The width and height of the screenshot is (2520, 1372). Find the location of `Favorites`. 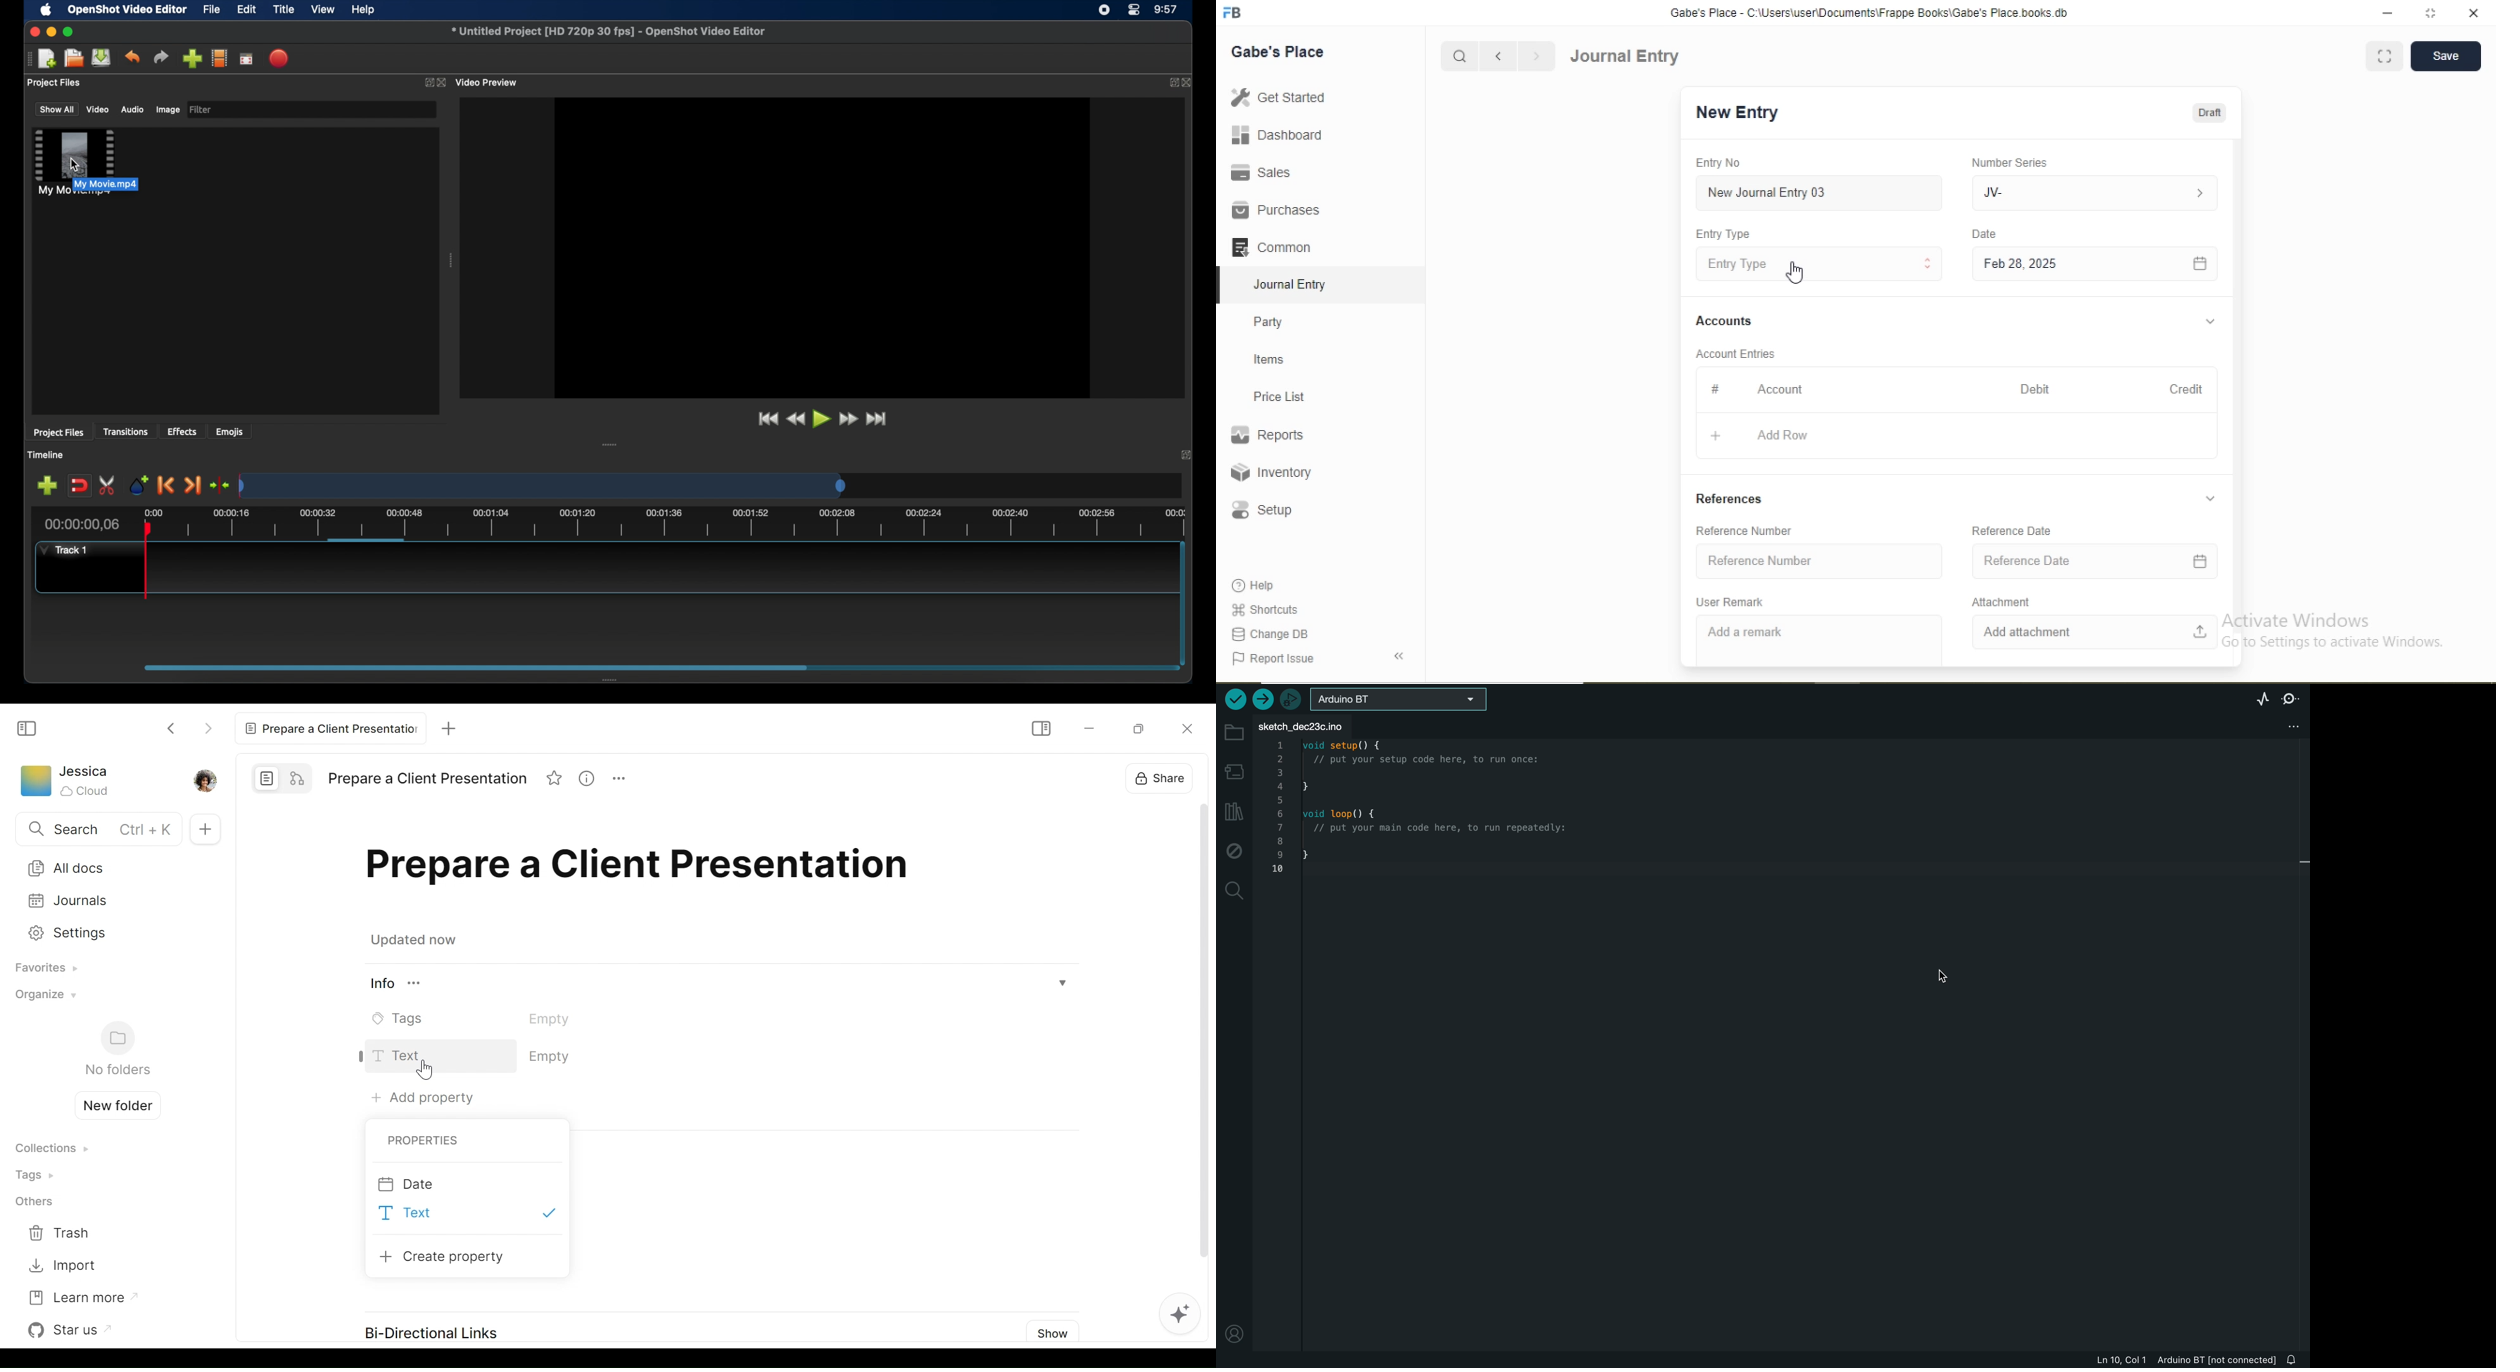

Favorites is located at coordinates (42, 969).